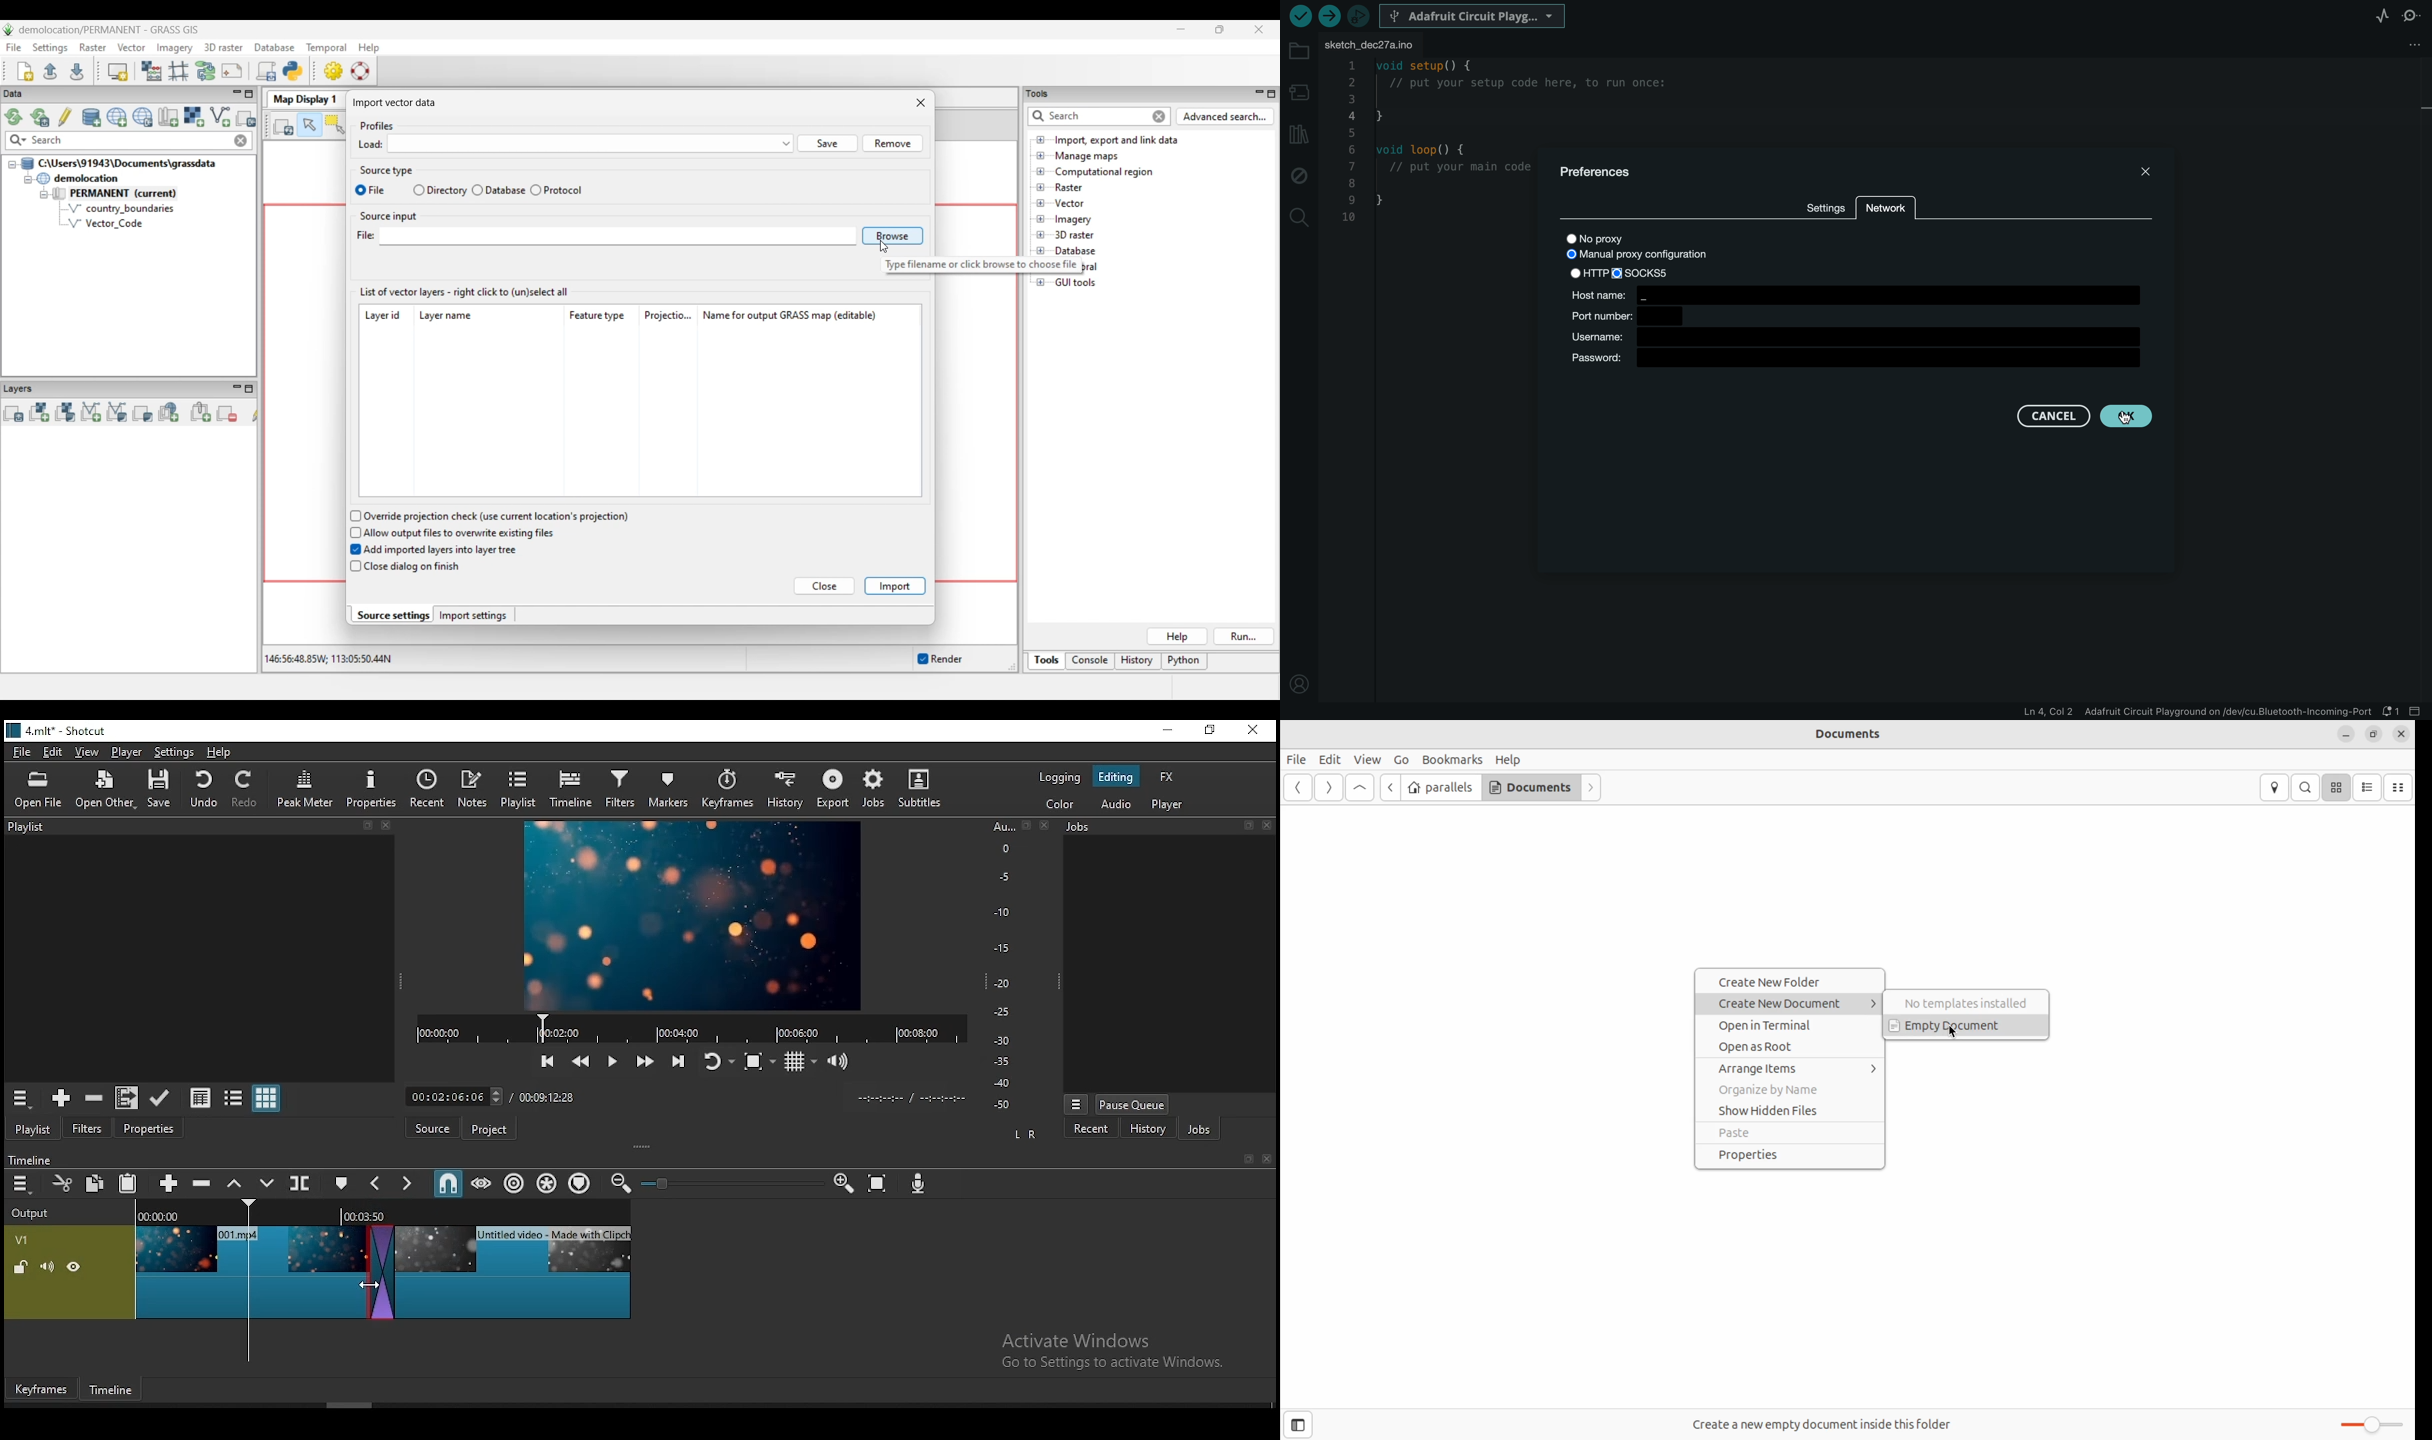 Image resolution: width=2436 pixels, height=1456 pixels. Describe the element at coordinates (33, 1214) in the screenshot. I see `output` at that location.